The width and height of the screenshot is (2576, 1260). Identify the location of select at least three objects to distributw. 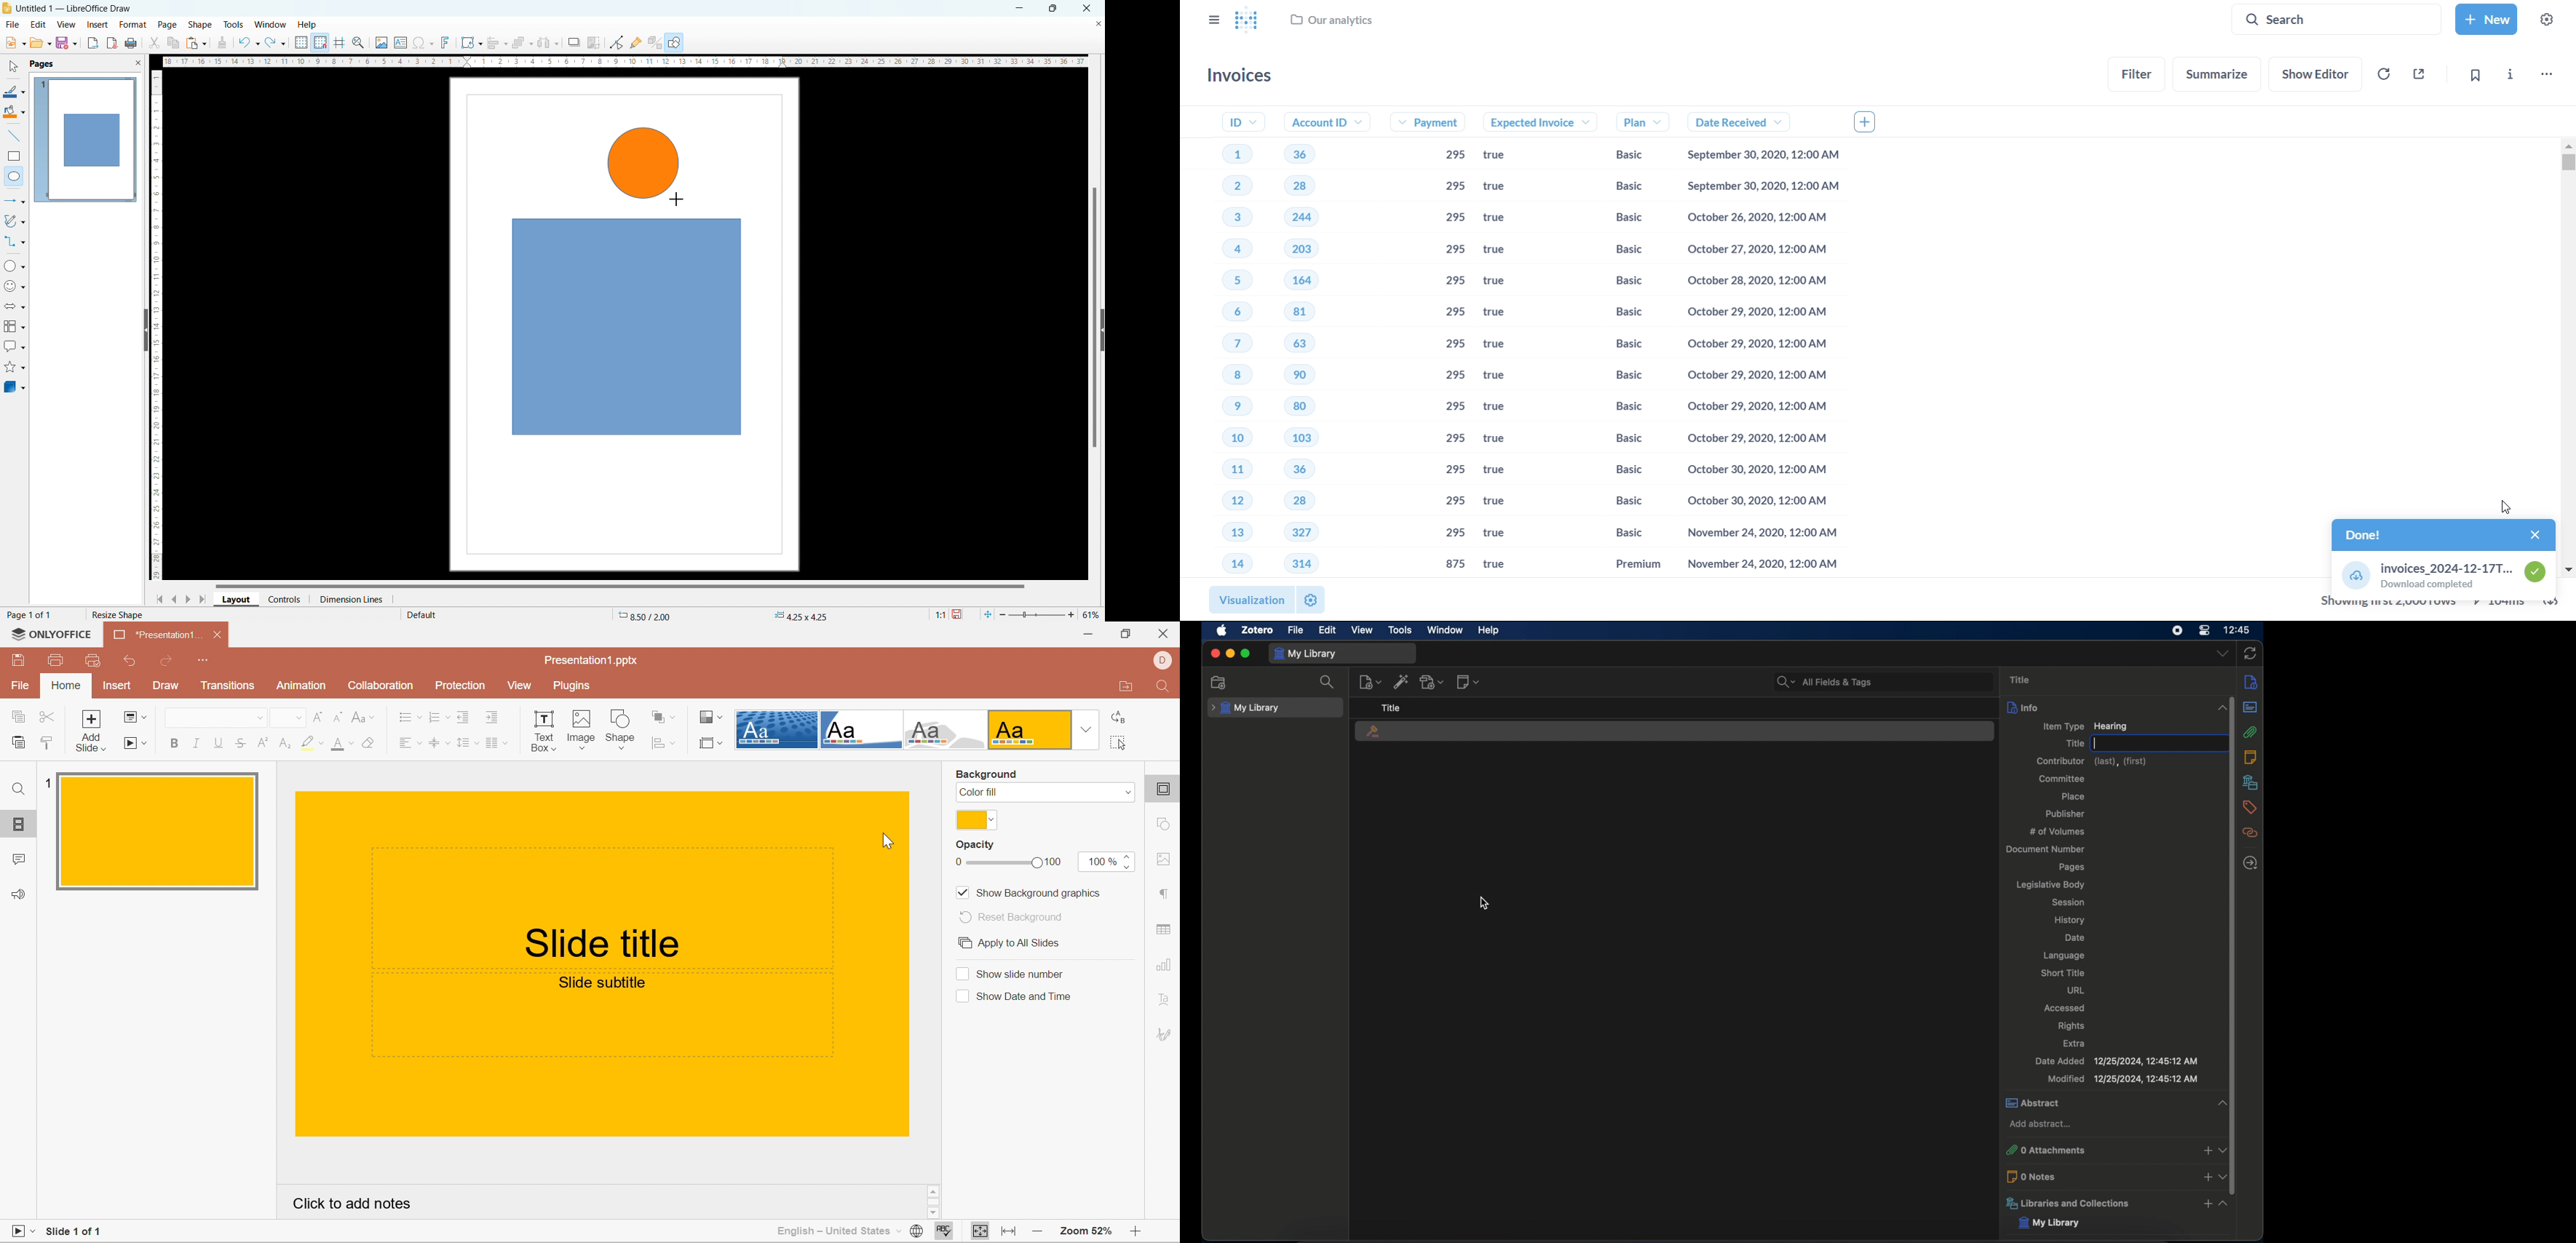
(547, 43).